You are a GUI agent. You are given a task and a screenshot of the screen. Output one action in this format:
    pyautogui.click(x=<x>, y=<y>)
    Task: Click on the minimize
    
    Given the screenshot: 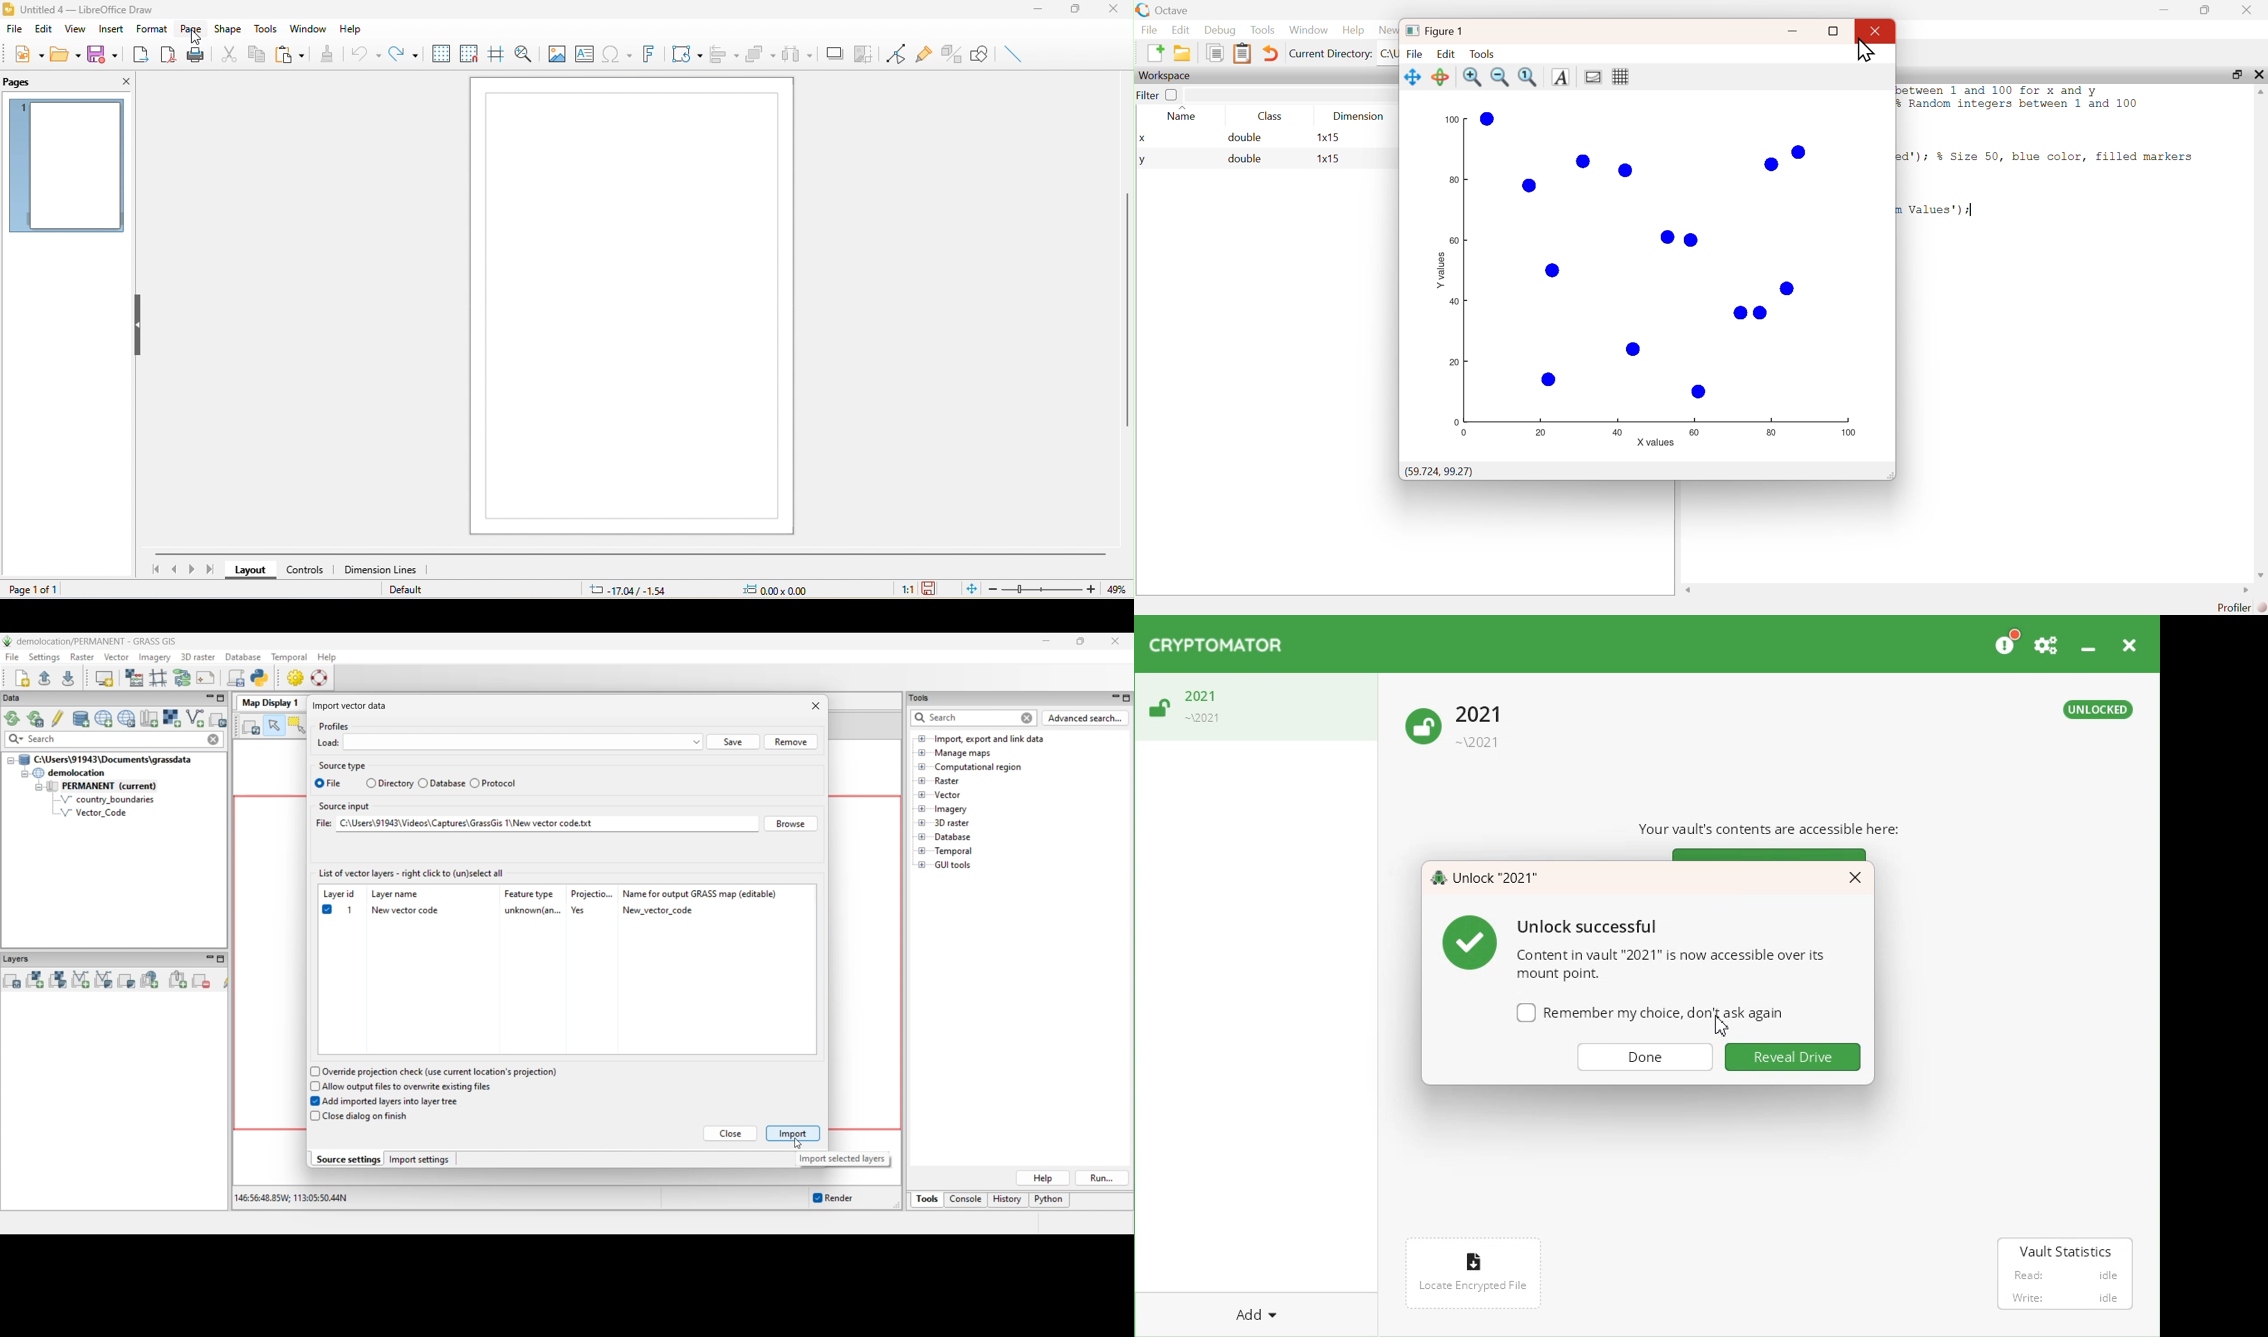 What is the action you would take?
    pyautogui.click(x=2166, y=10)
    